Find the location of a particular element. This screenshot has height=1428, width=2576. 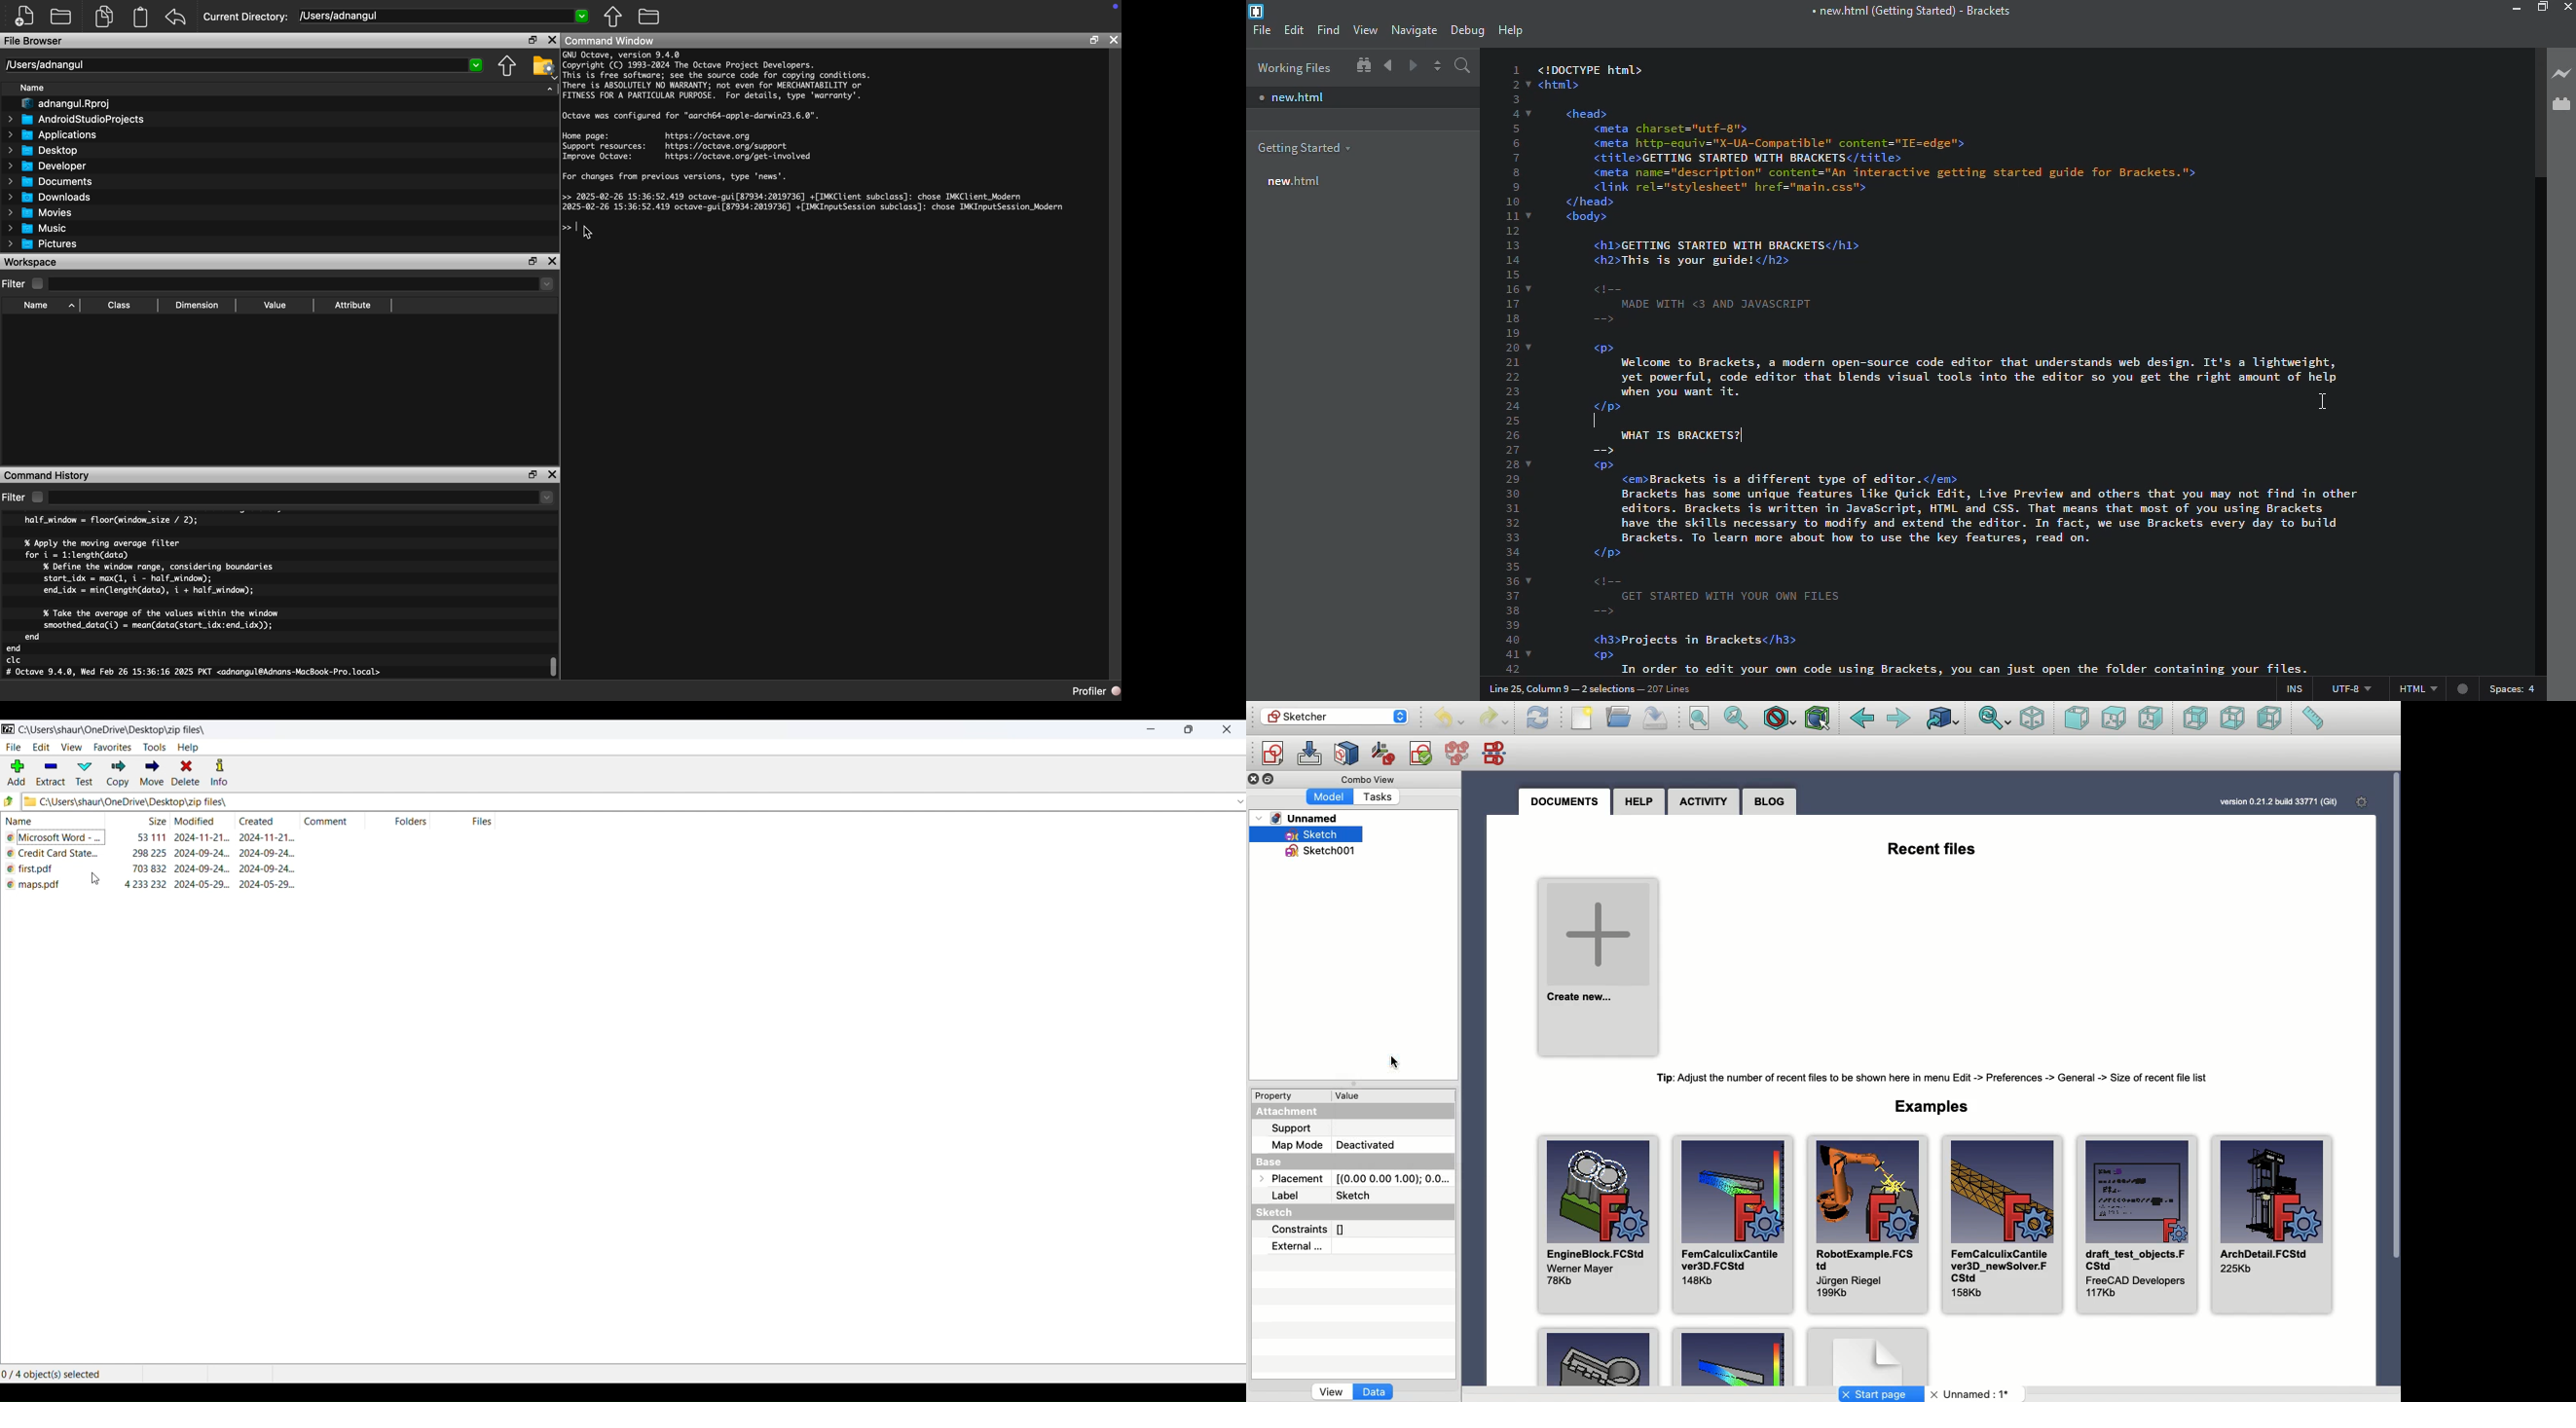

brackets is located at coordinates (1910, 11).